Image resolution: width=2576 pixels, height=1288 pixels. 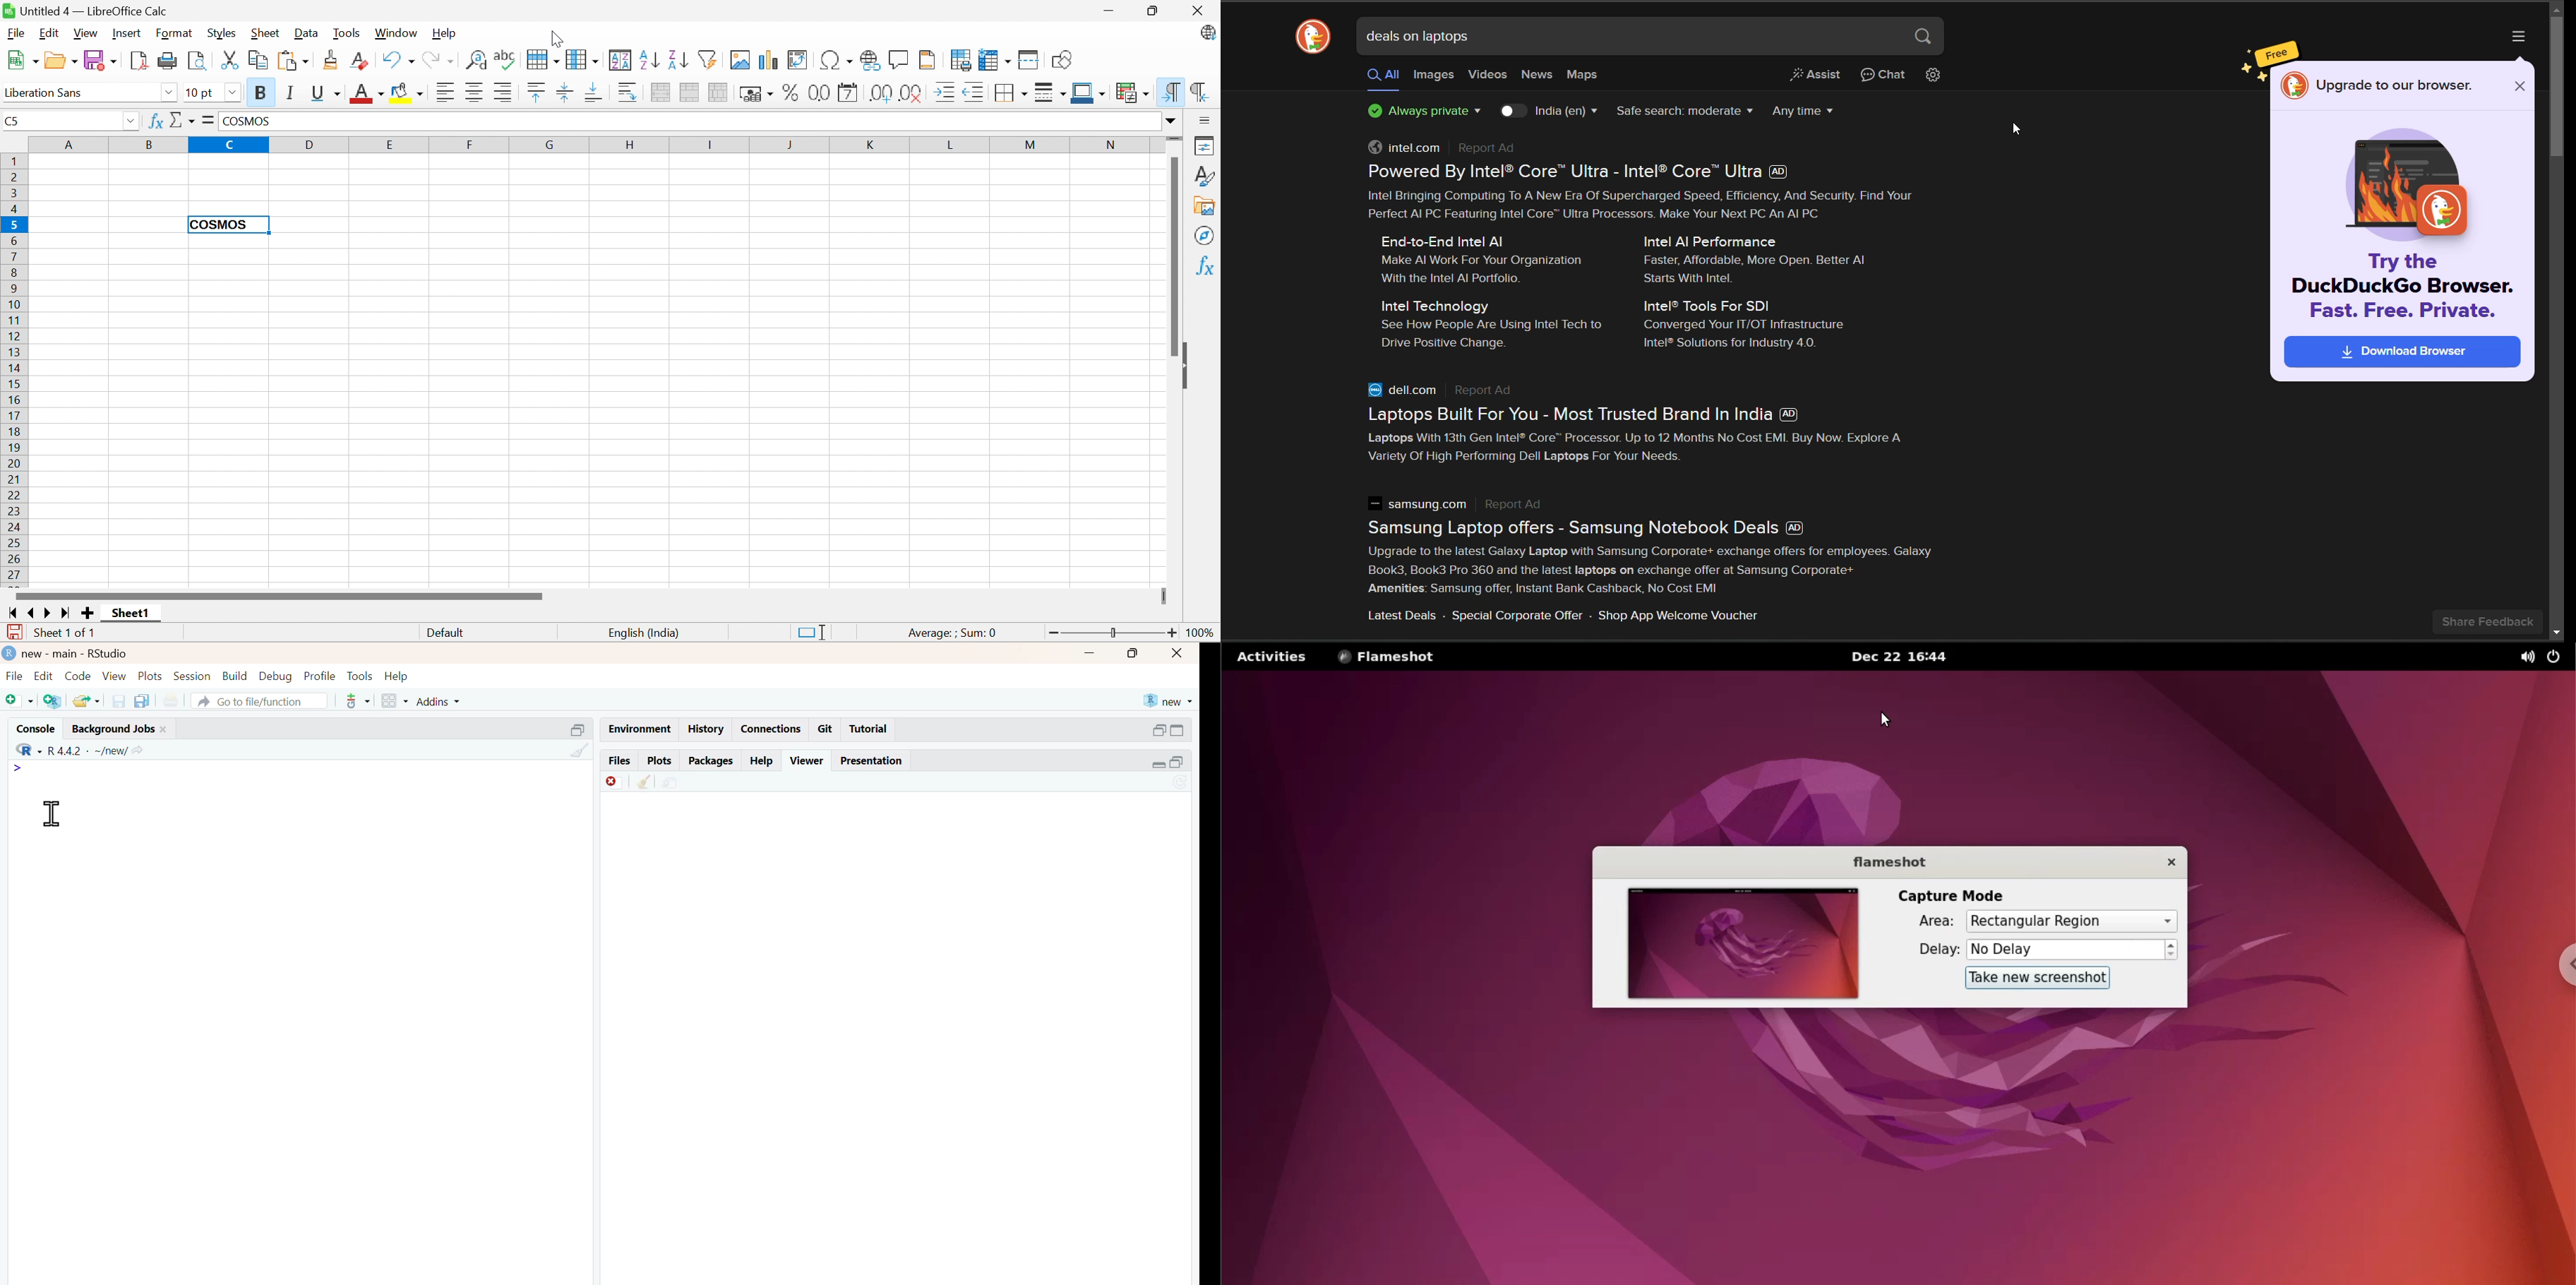 What do you see at coordinates (114, 677) in the screenshot?
I see `view` at bounding box center [114, 677].